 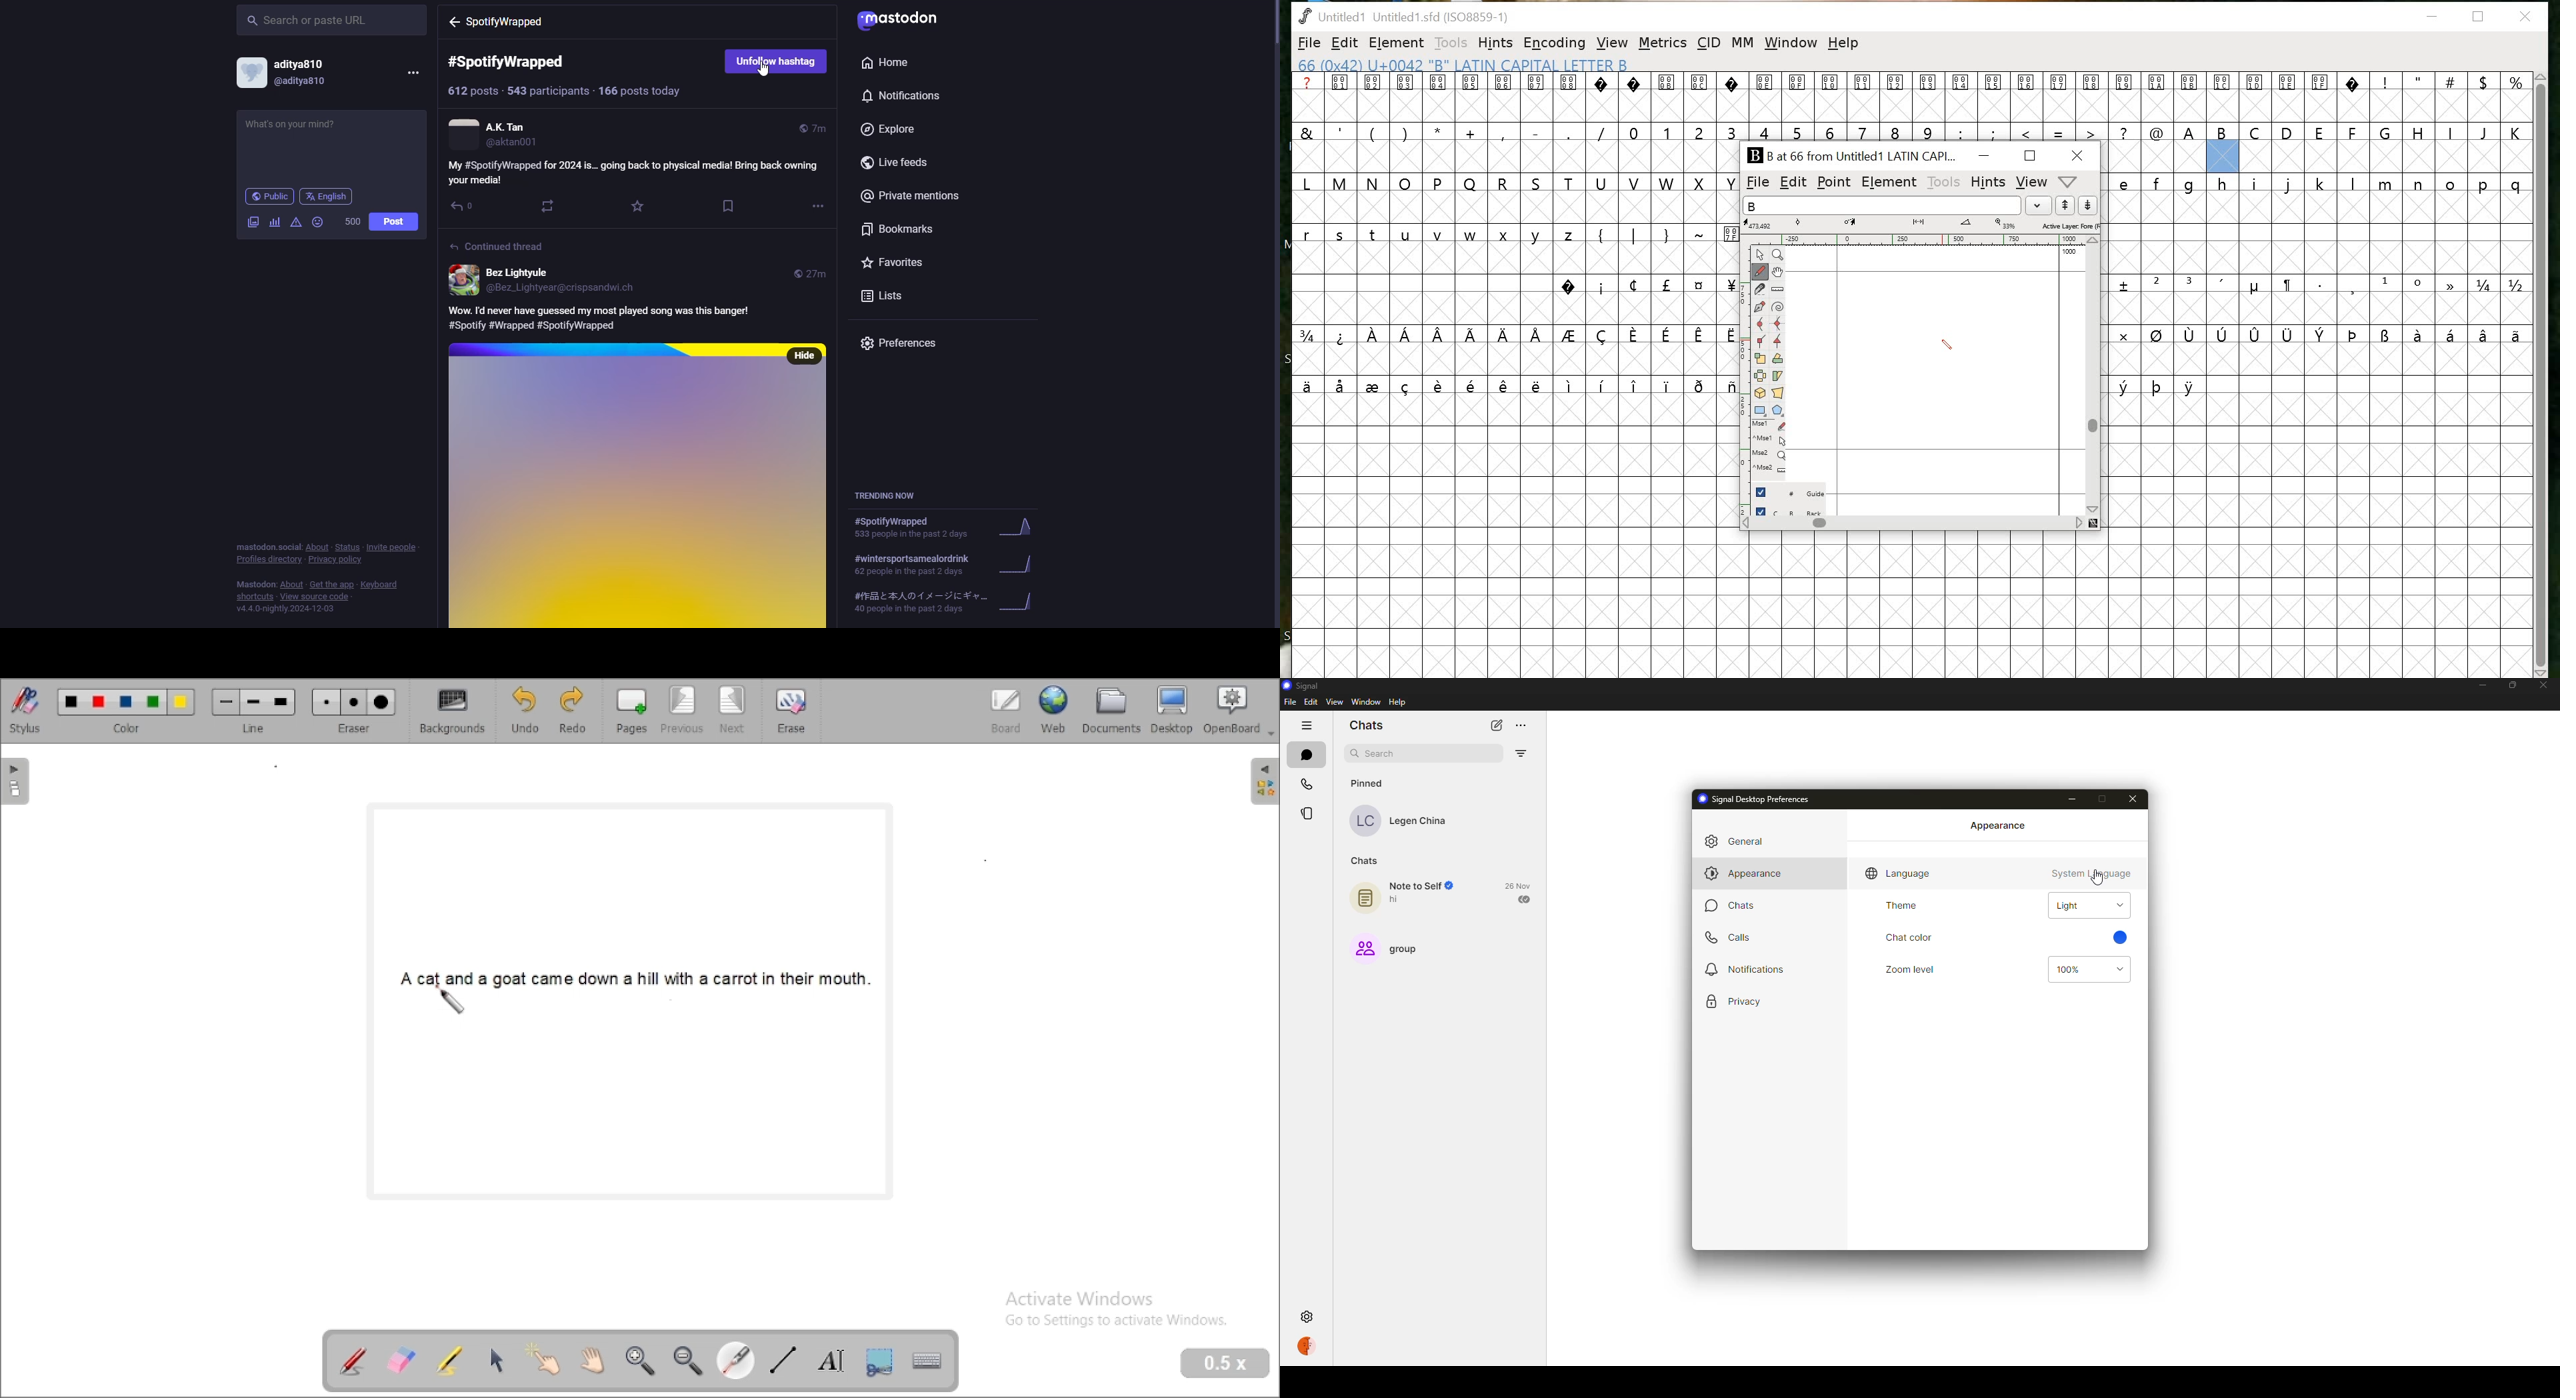 What do you see at coordinates (1851, 154) in the screenshot?
I see `B at 66 from Untitled1 LATIN CAPI...` at bounding box center [1851, 154].